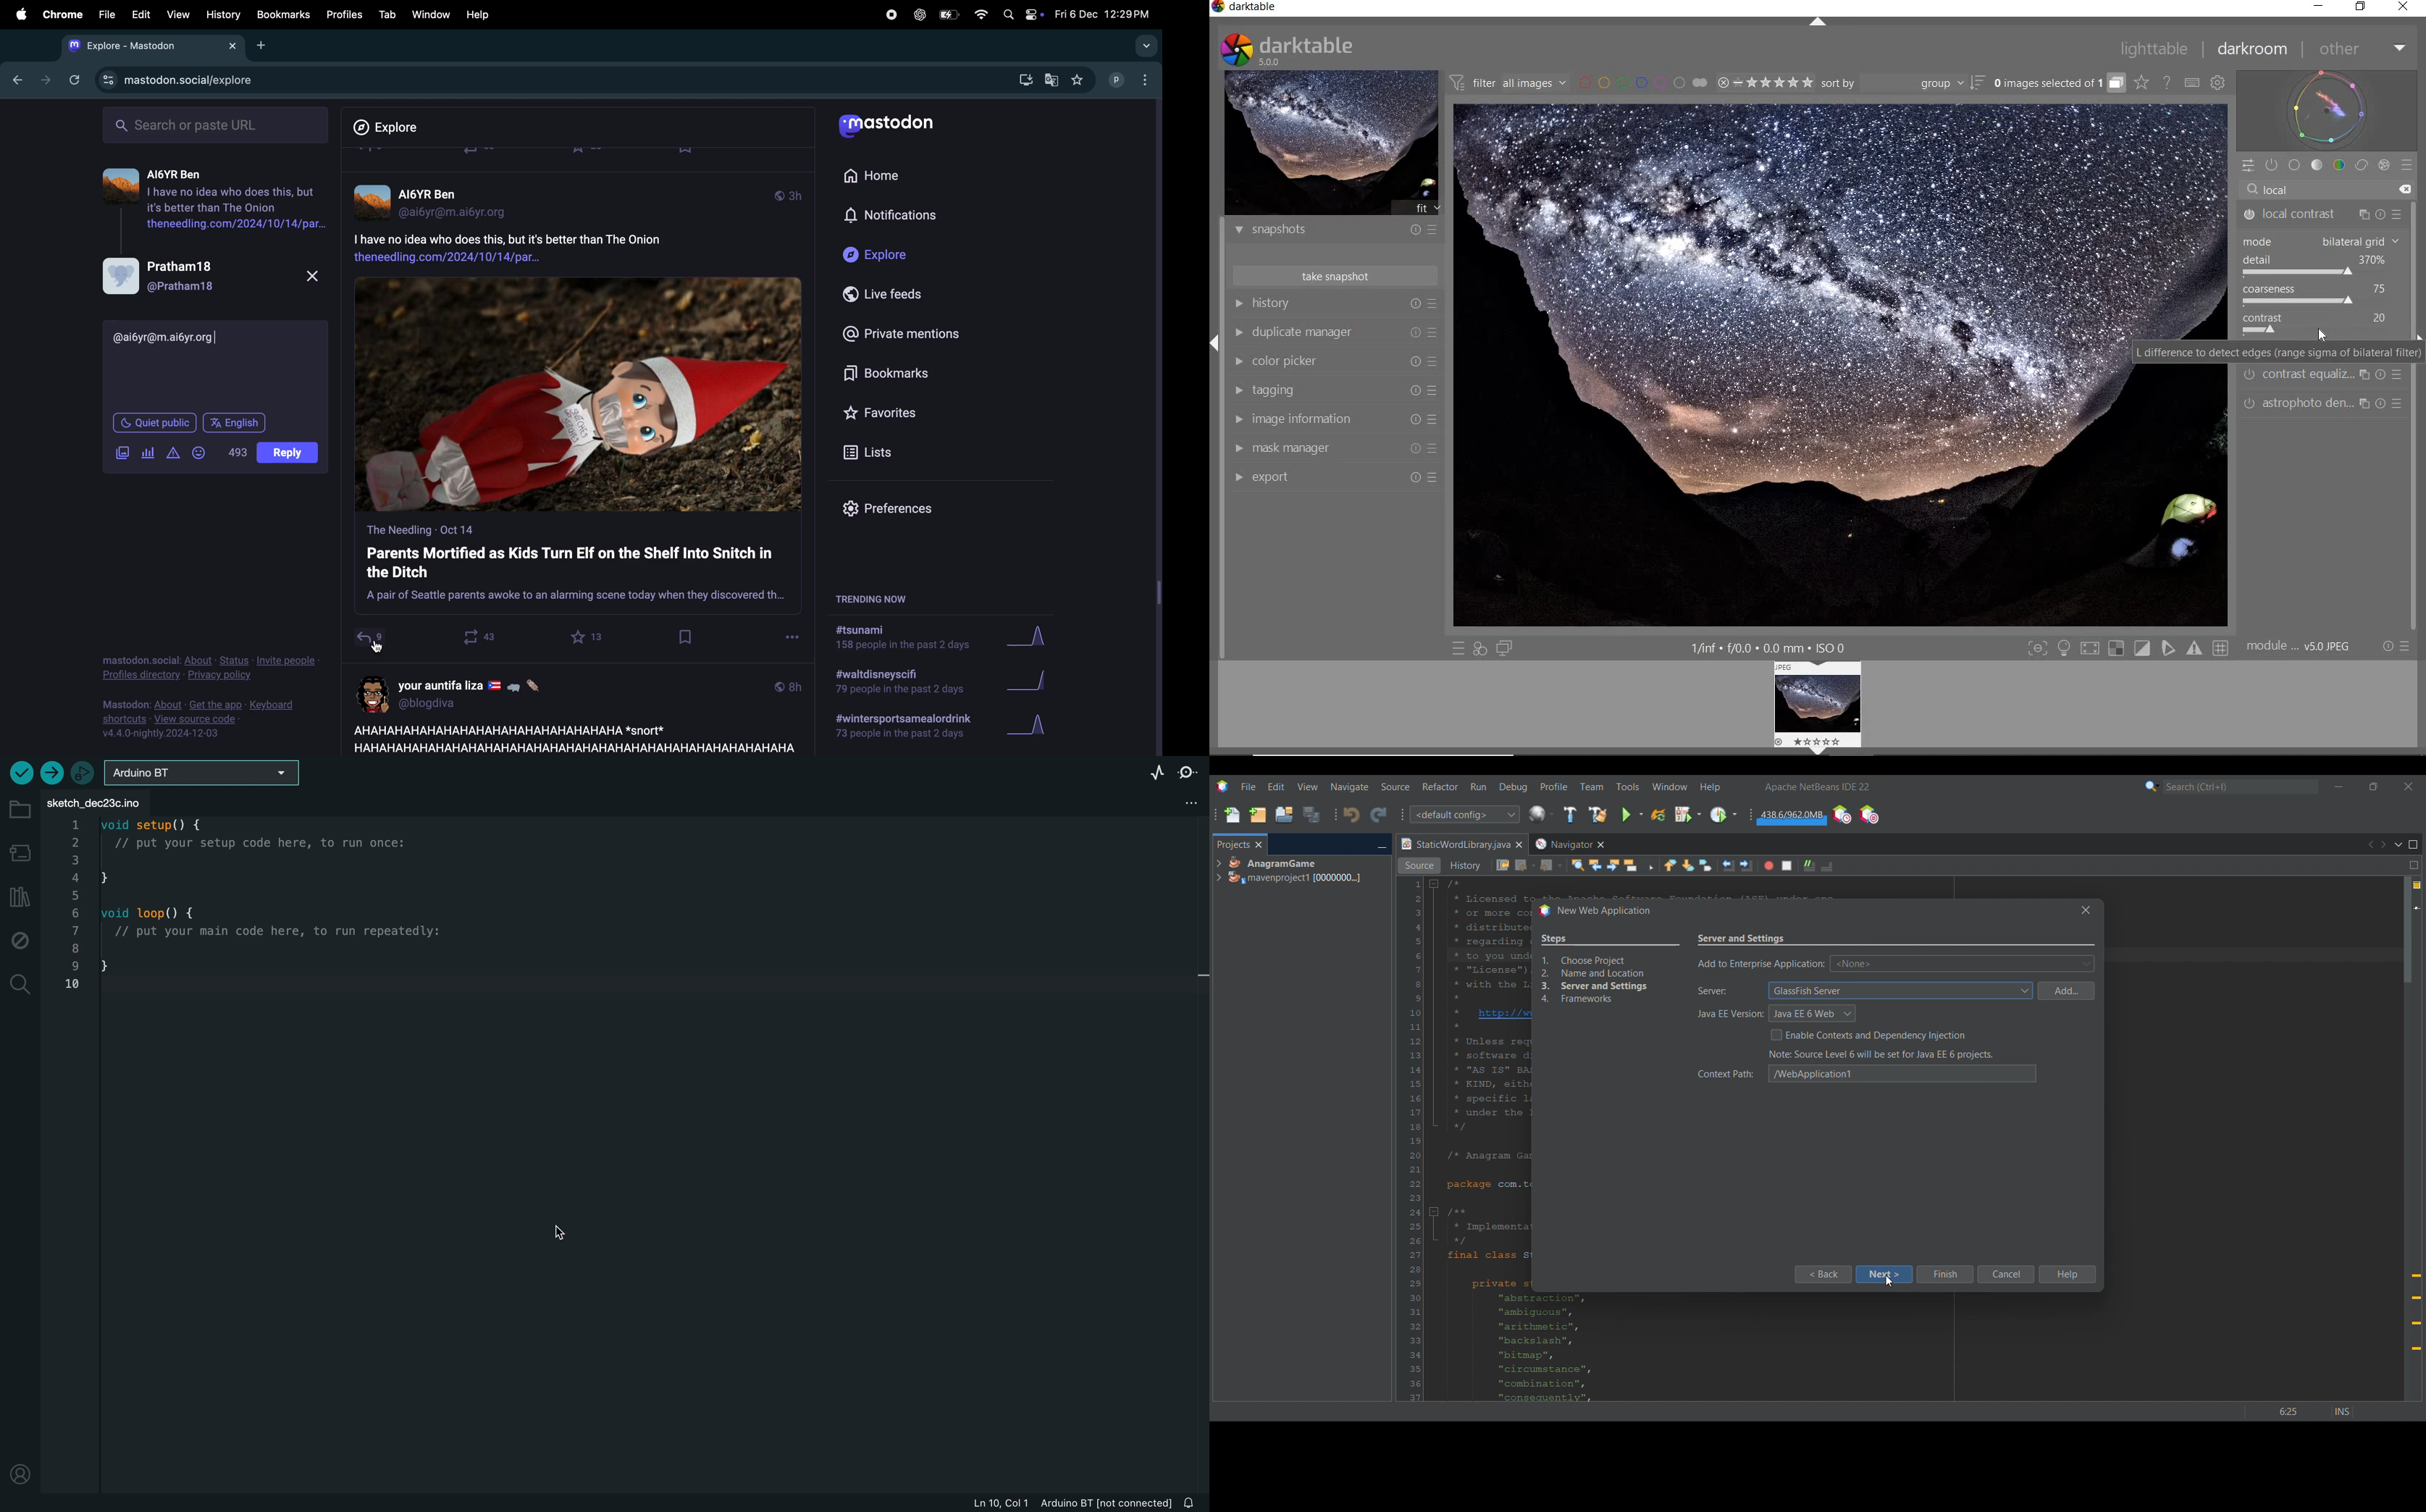 This screenshot has width=2436, height=1512. Describe the element at coordinates (1132, 79) in the screenshot. I see `user profile` at that location.